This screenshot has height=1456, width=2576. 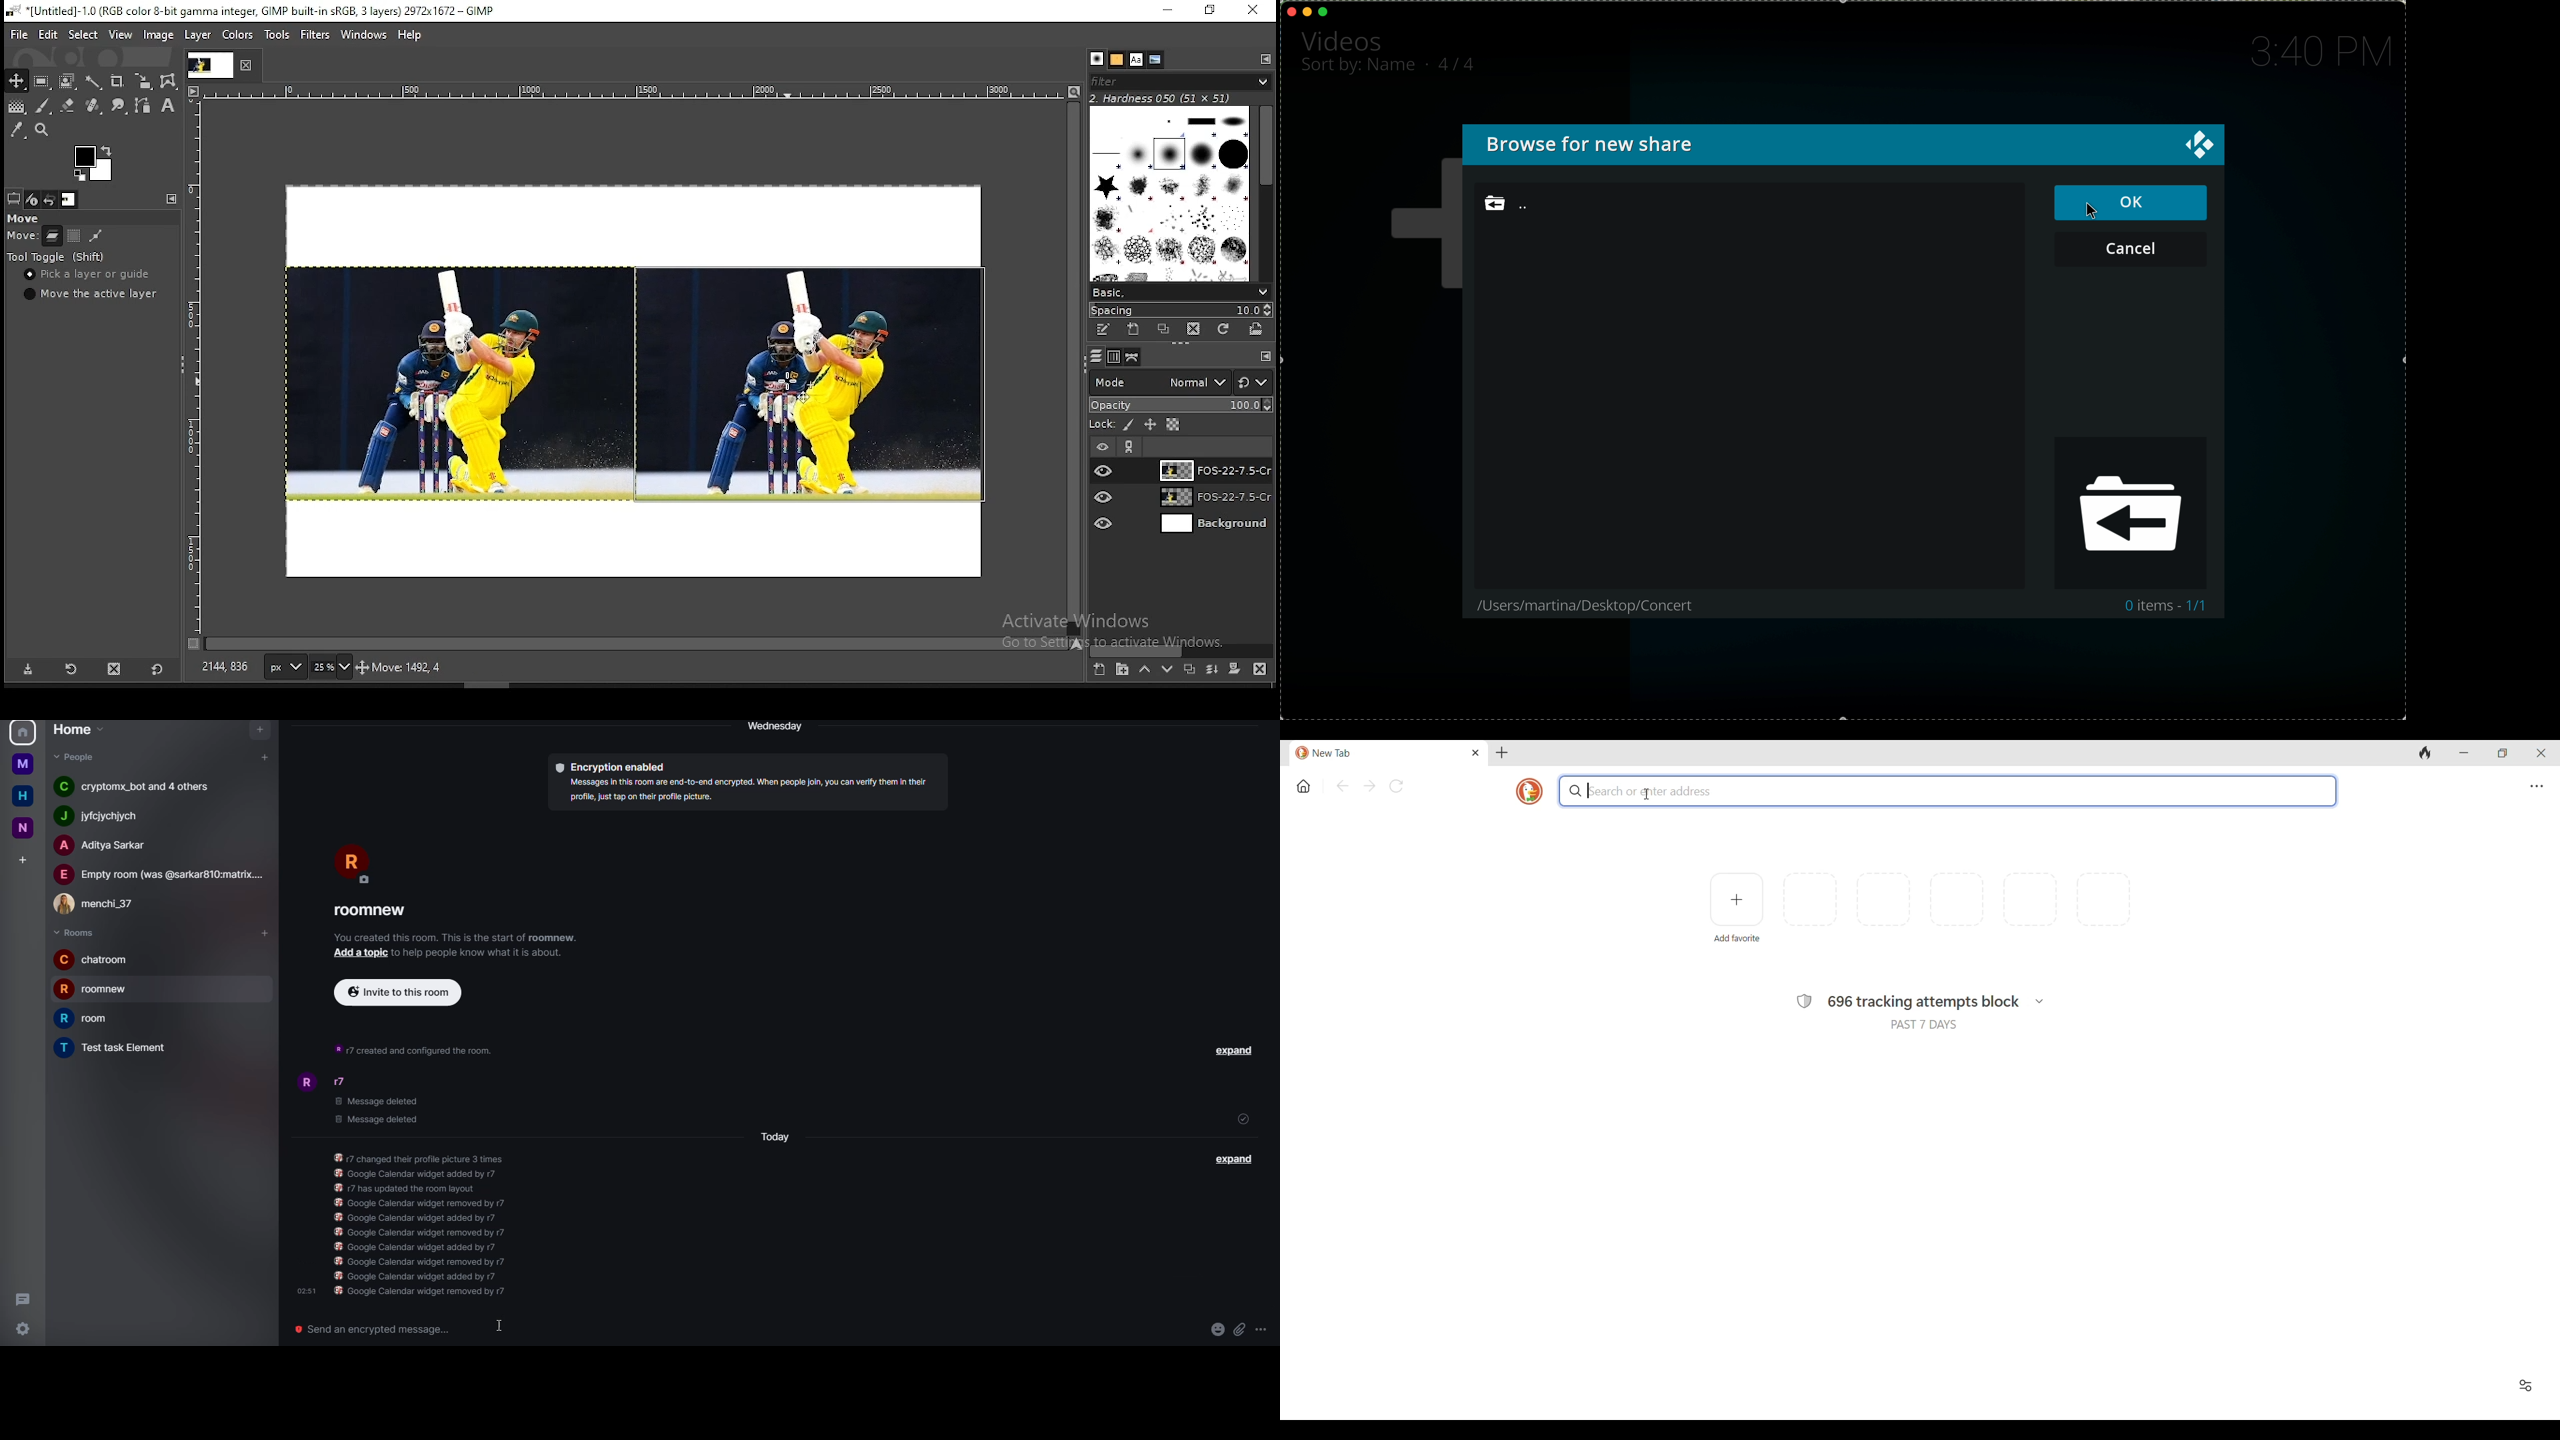 I want to click on Home, so click(x=1303, y=786).